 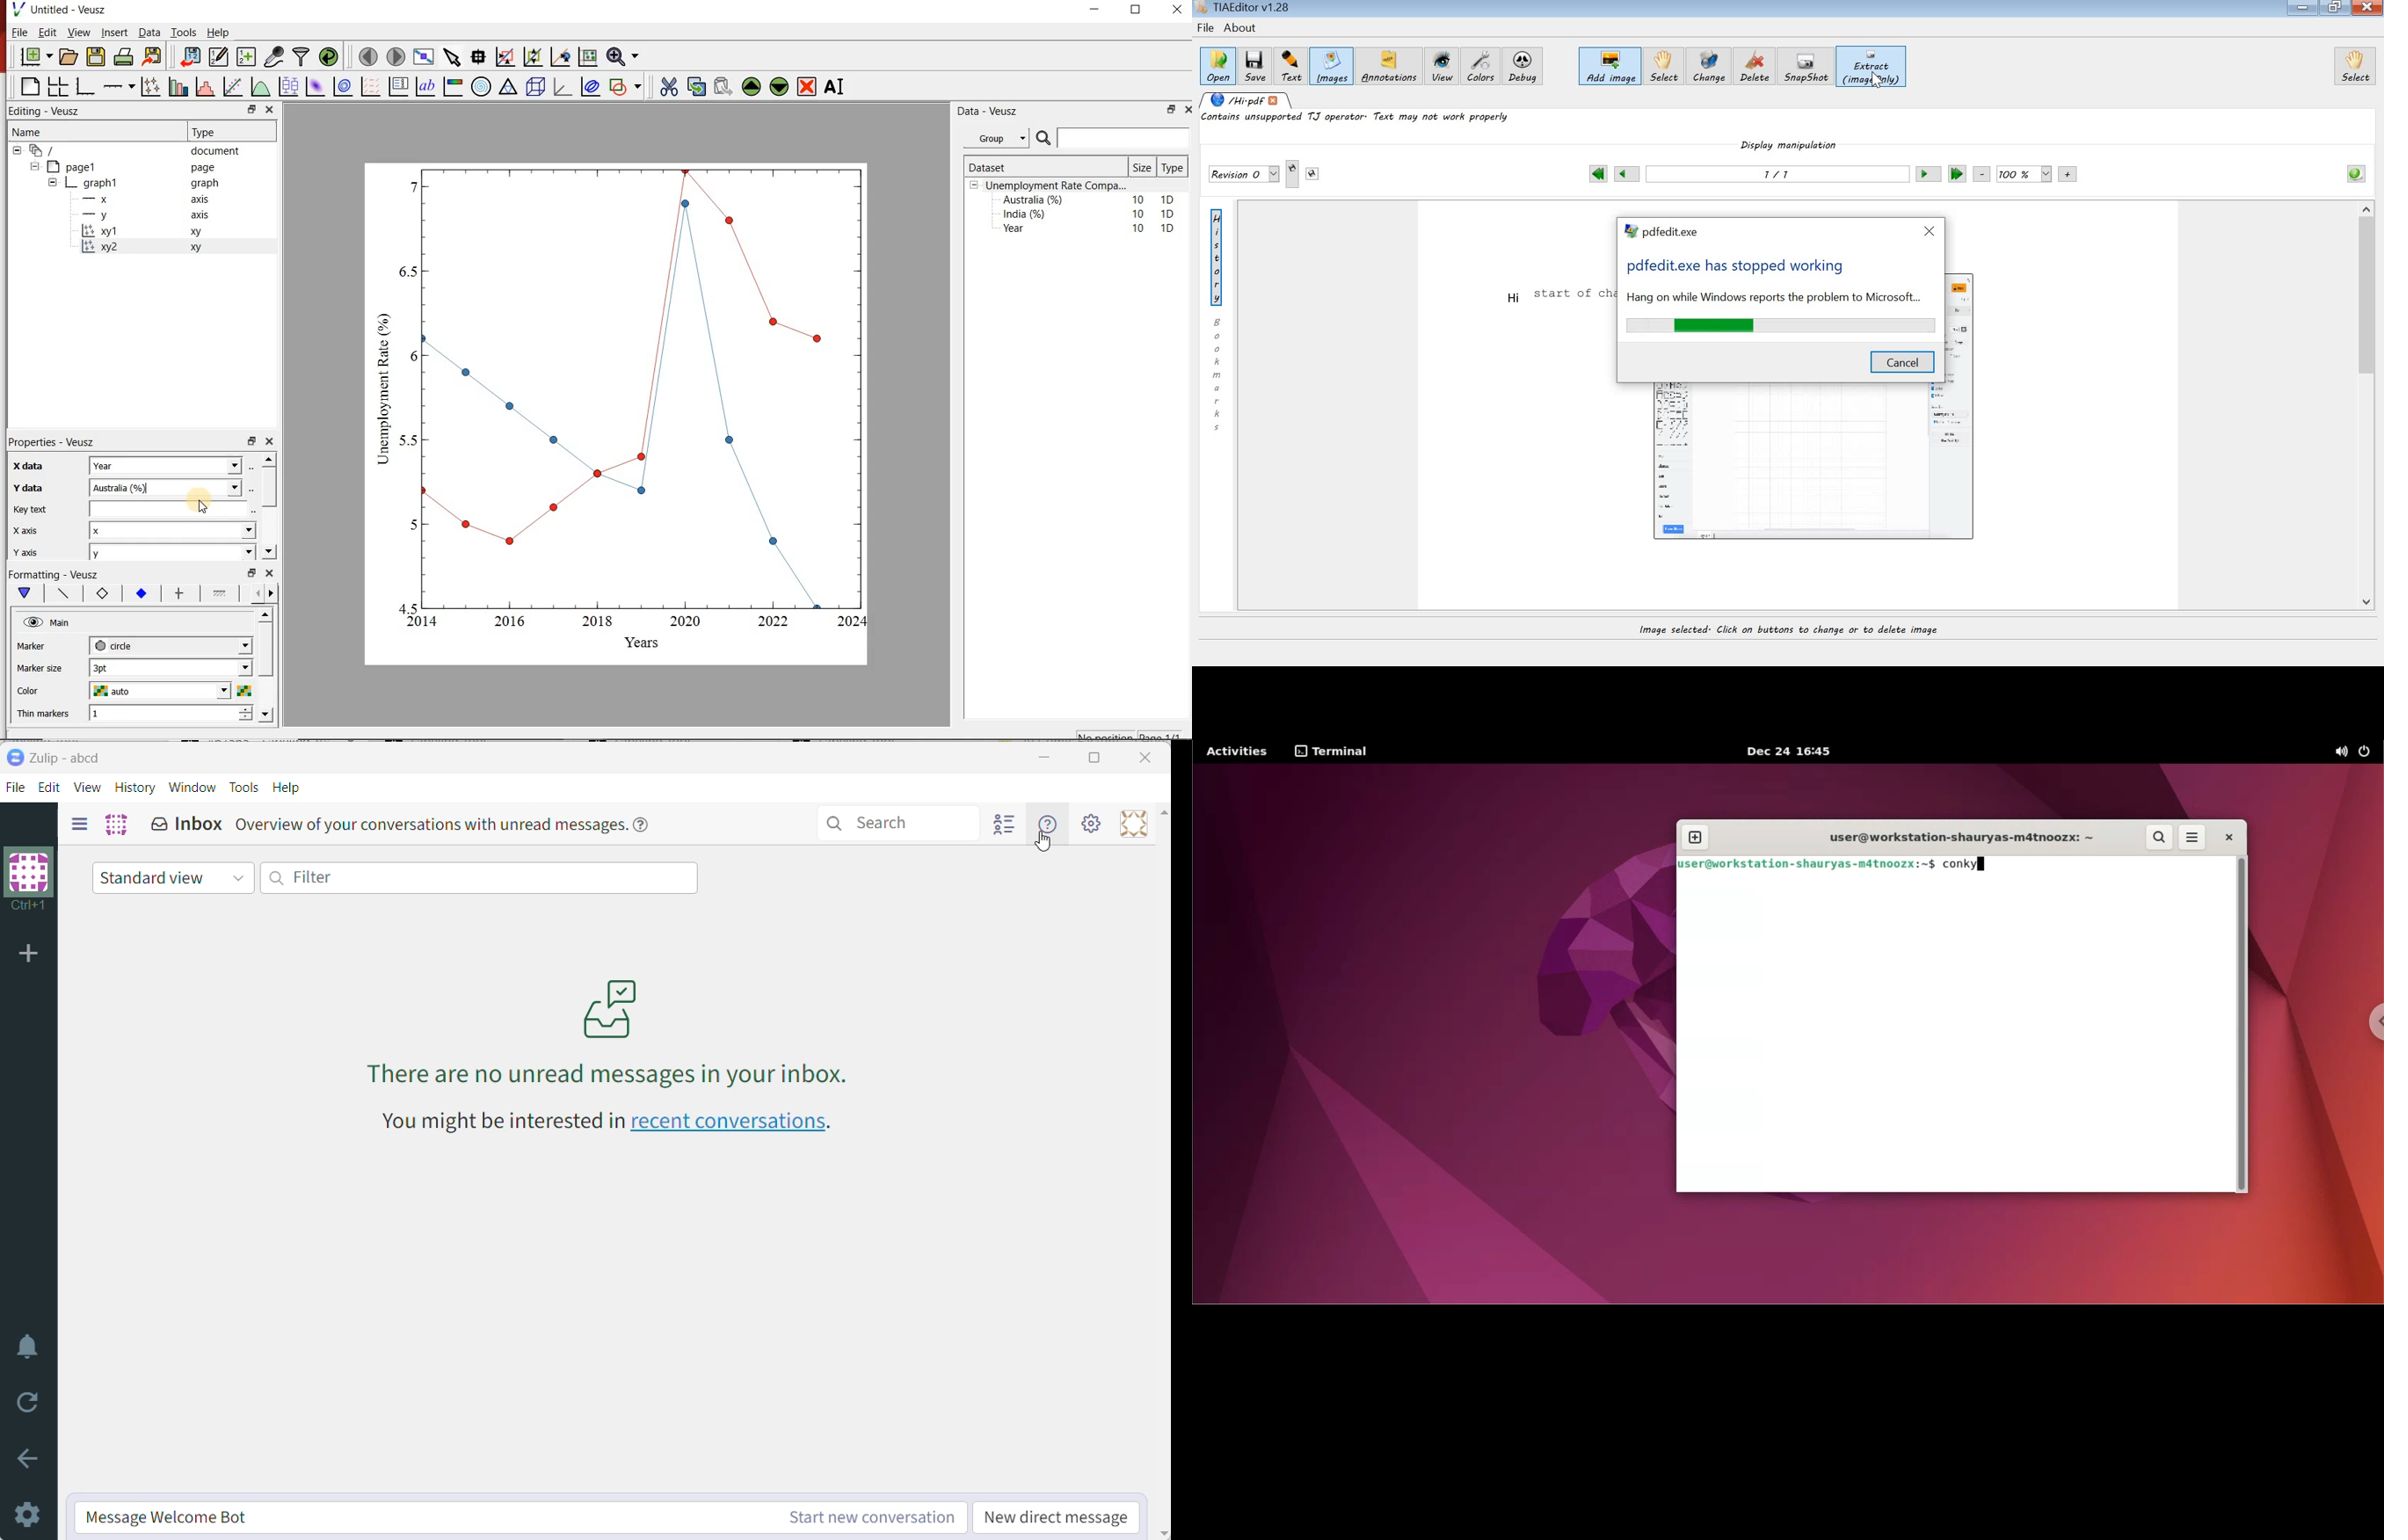 What do you see at coordinates (445, 826) in the screenshot?
I see `Overview of your conversations with unread messages` at bounding box center [445, 826].